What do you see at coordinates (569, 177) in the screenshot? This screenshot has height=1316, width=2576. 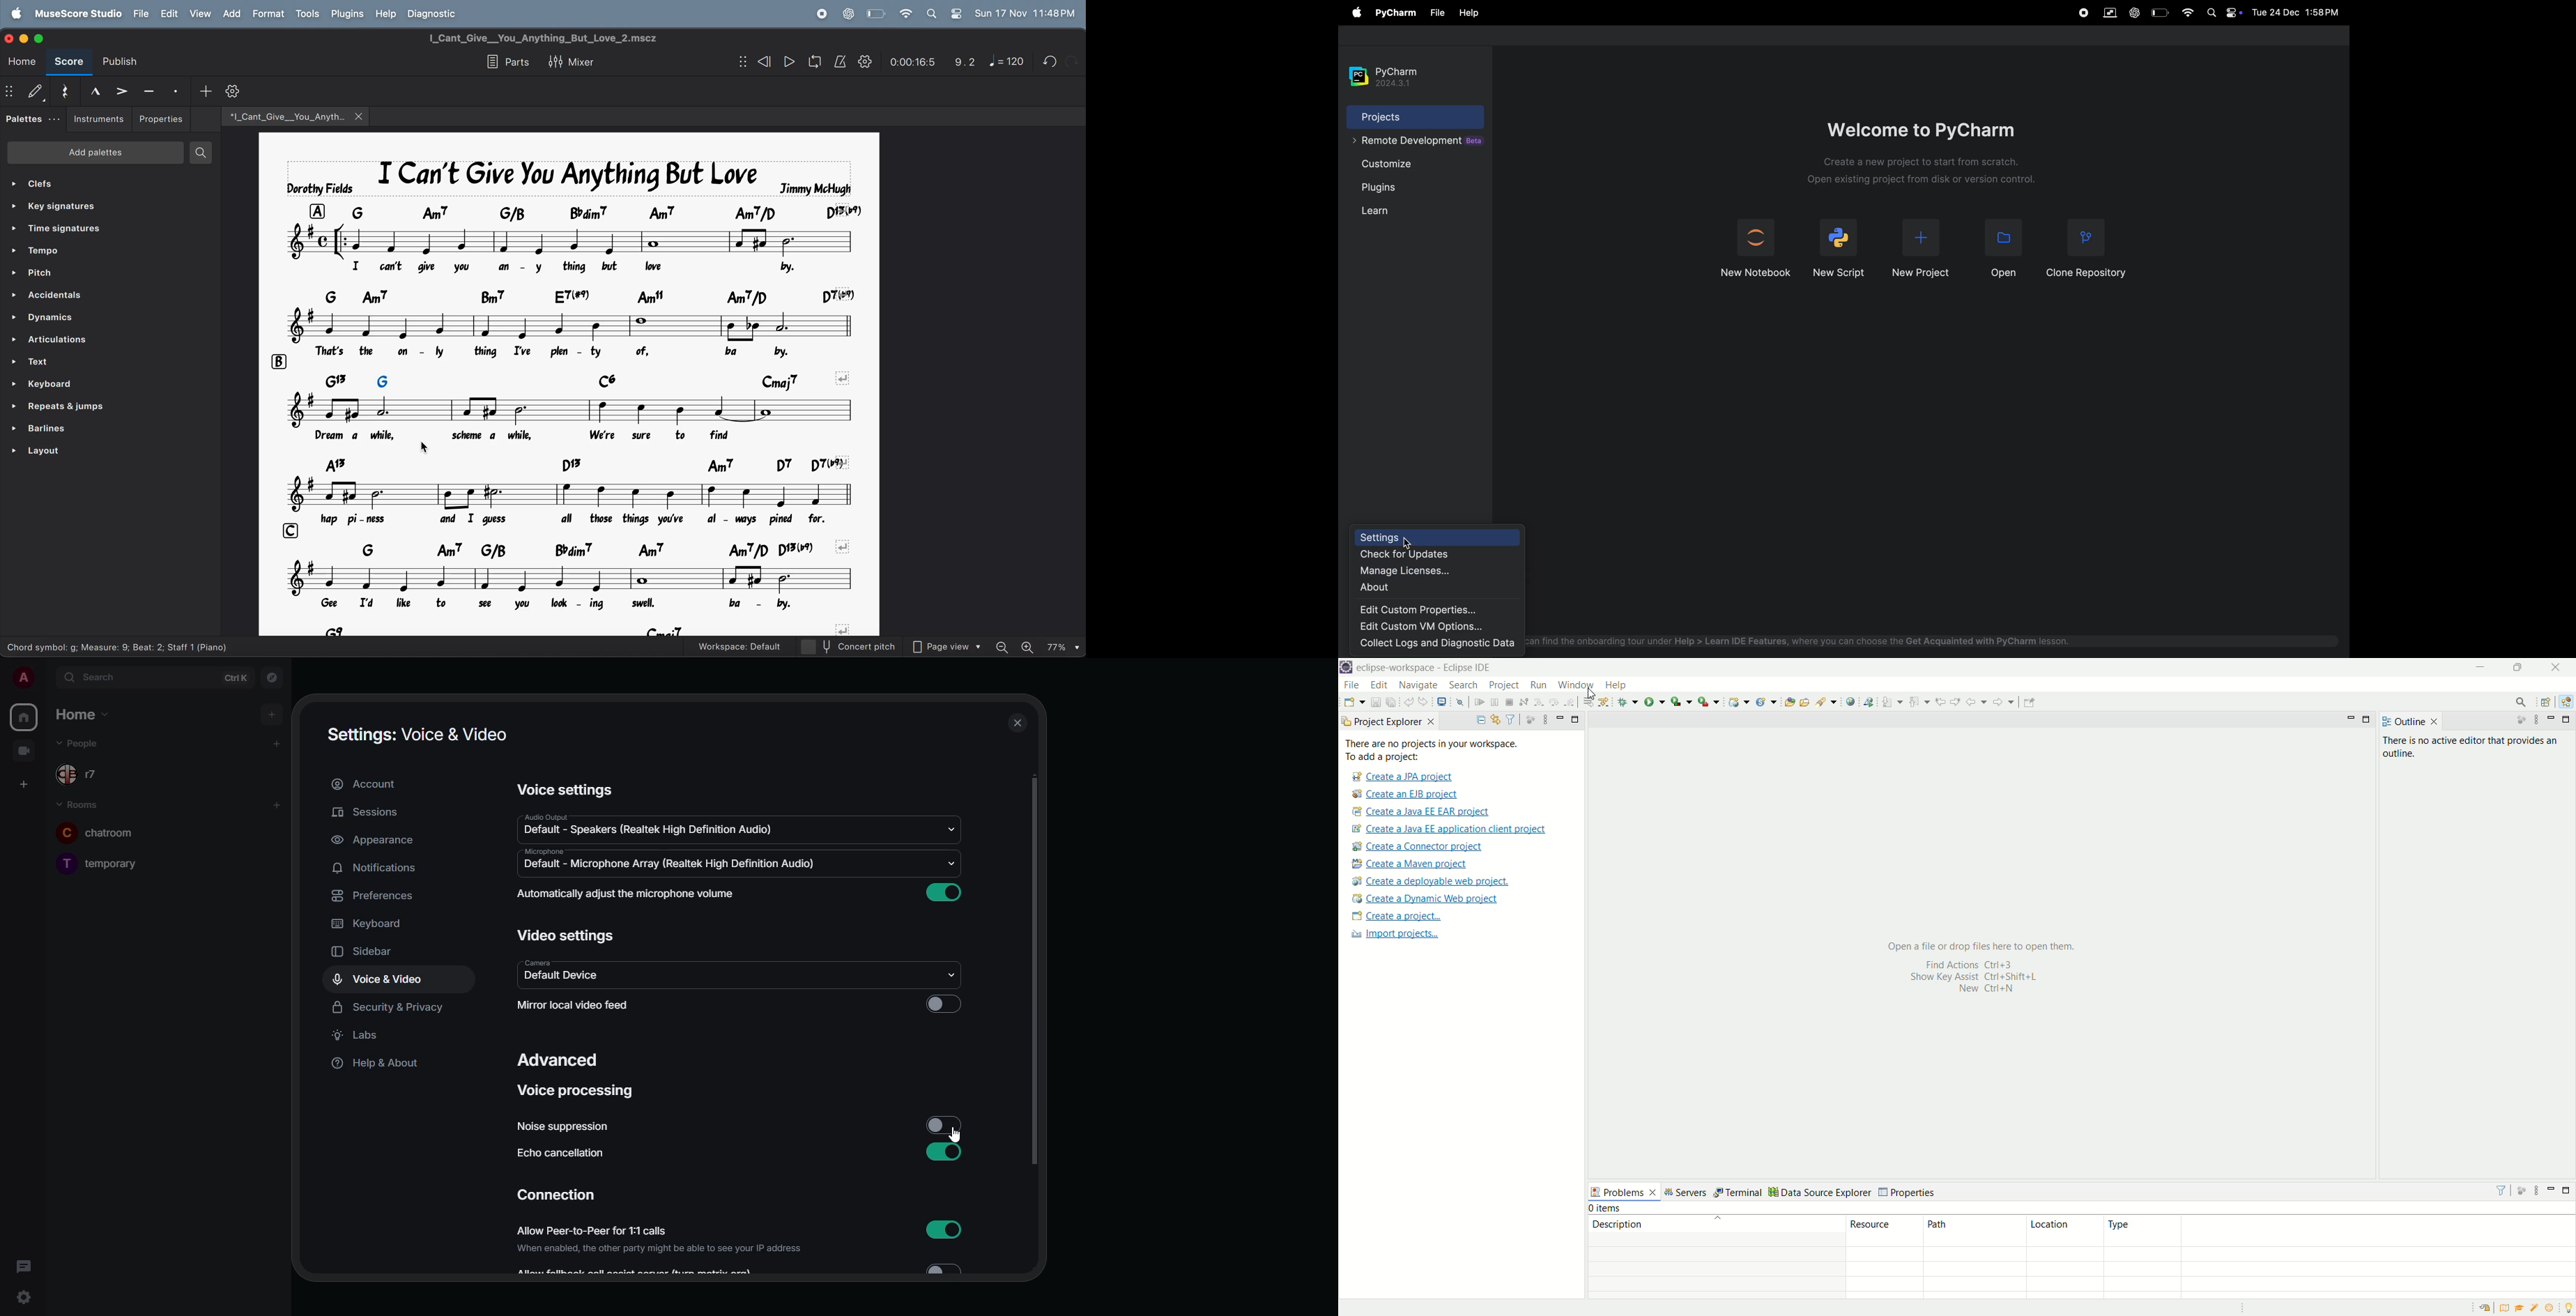 I see `page title` at bounding box center [569, 177].